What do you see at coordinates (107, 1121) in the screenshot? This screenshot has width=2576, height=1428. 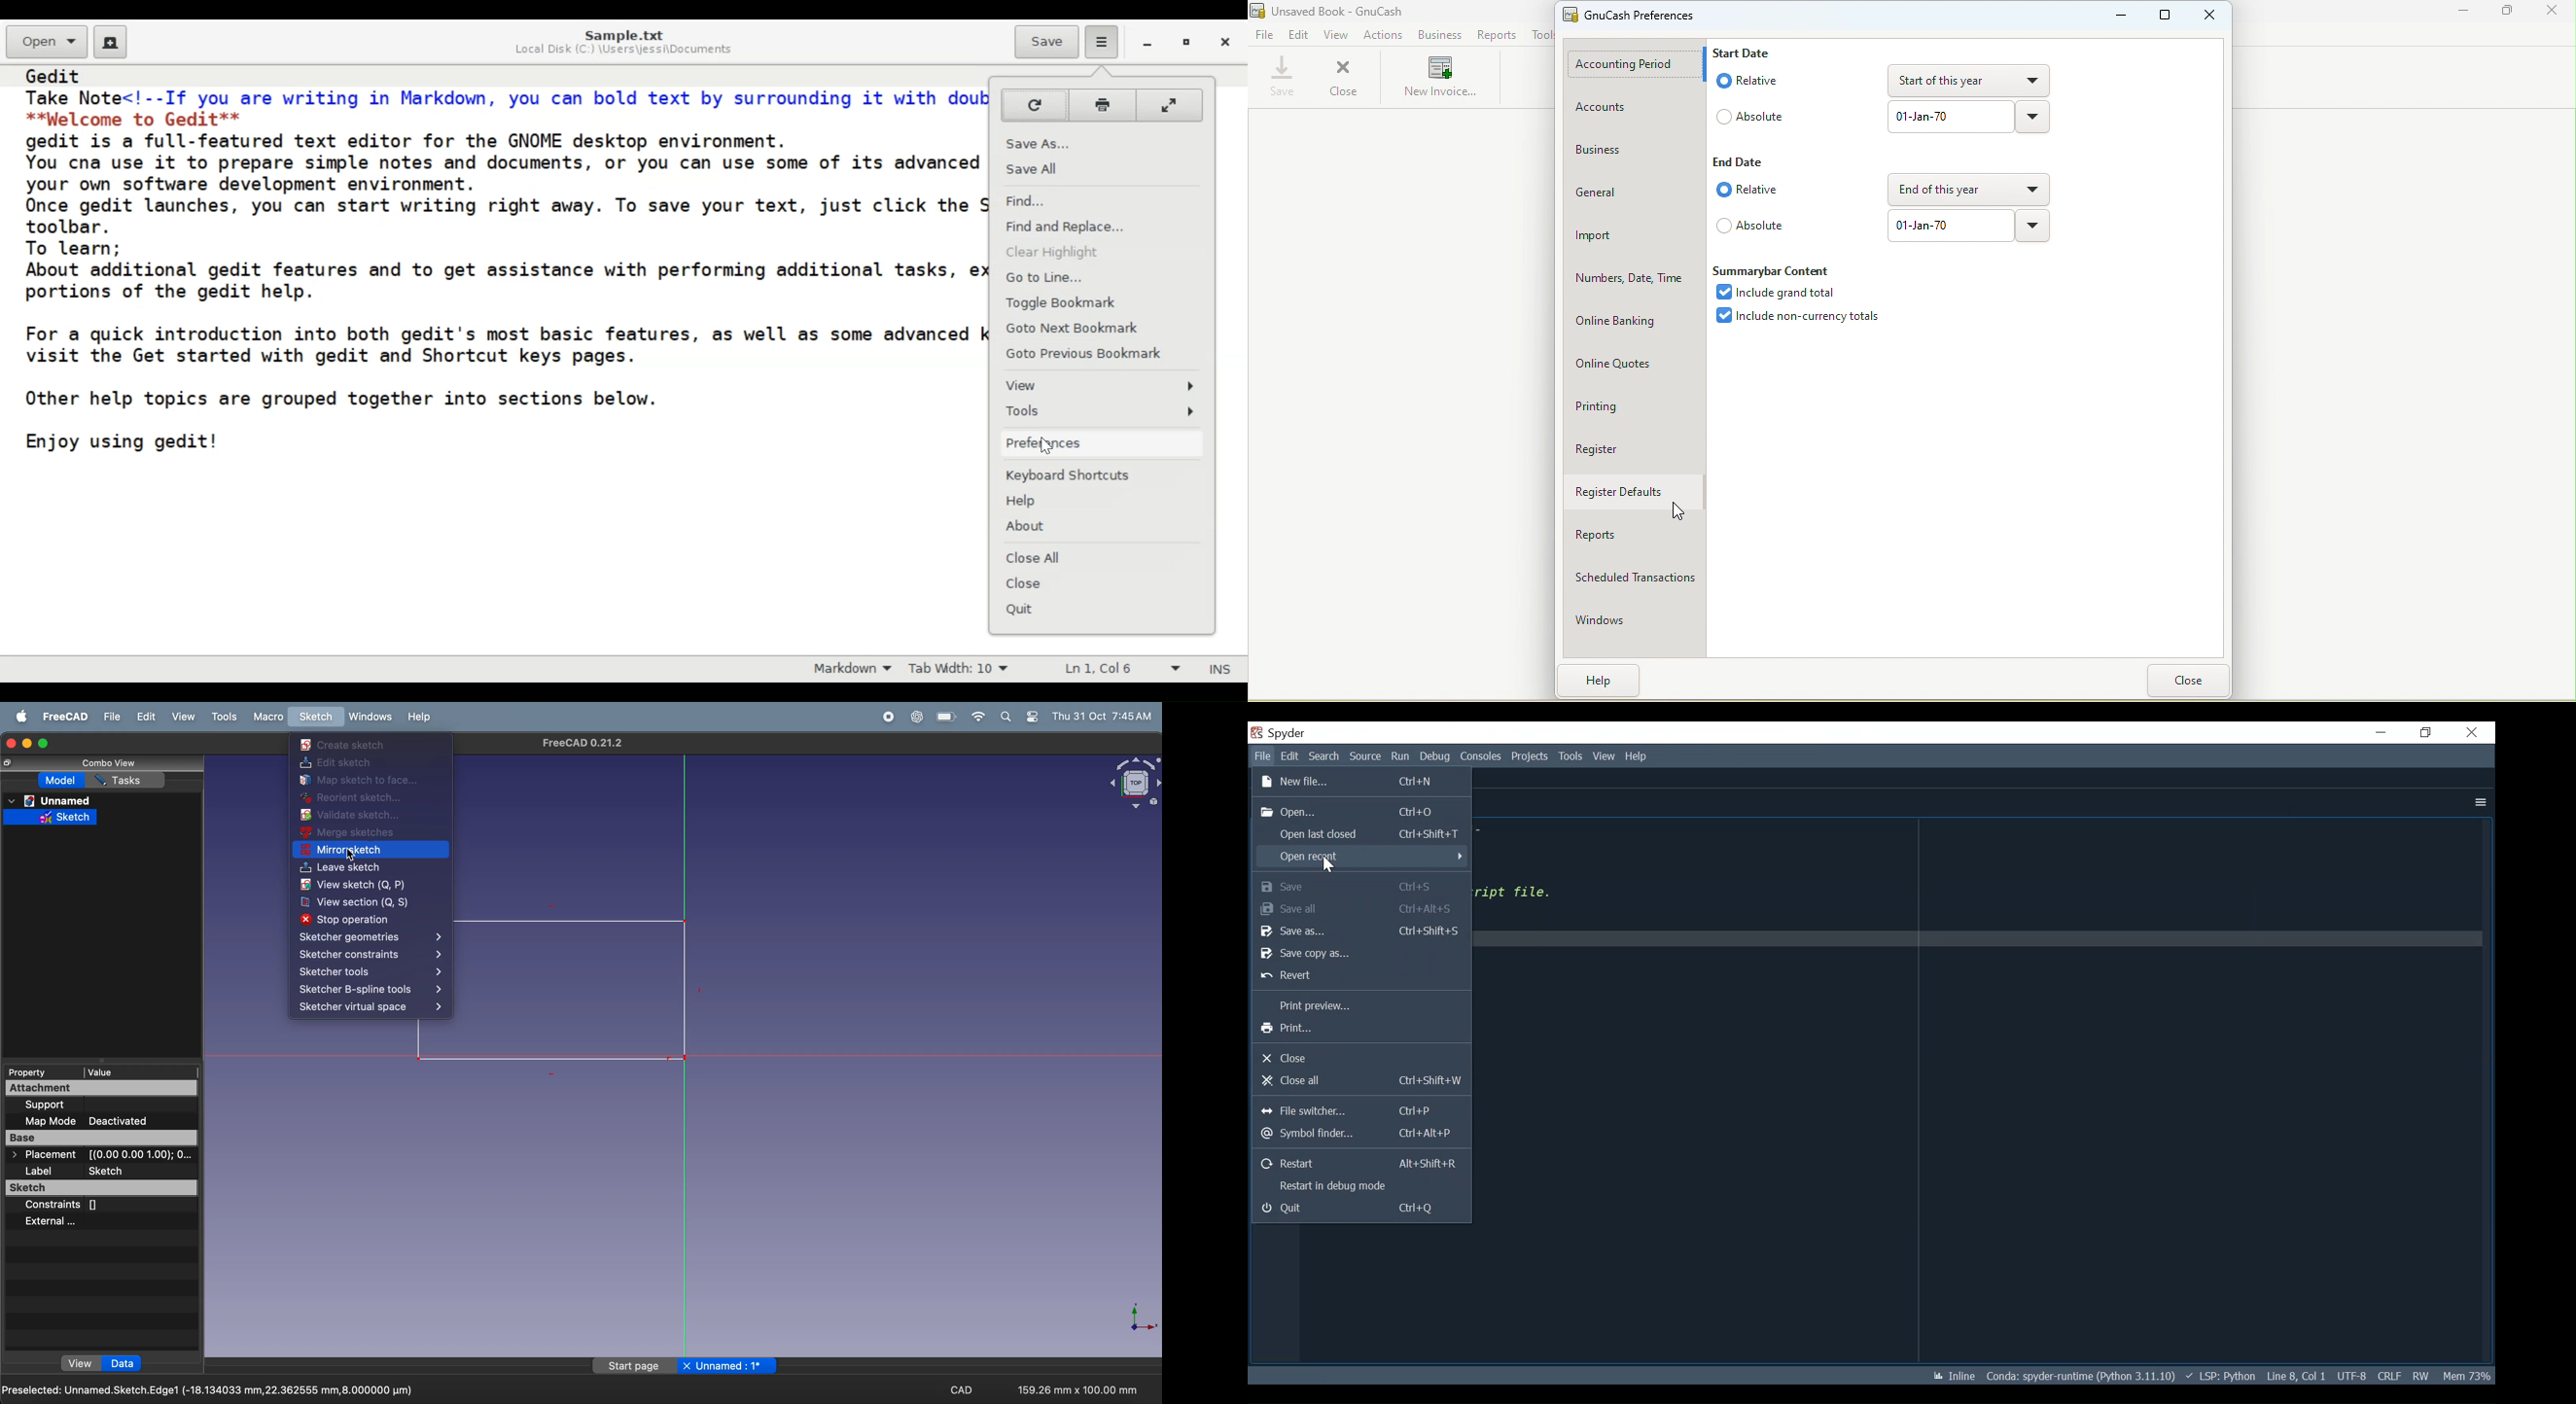 I see `map mode deactivated` at bounding box center [107, 1121].